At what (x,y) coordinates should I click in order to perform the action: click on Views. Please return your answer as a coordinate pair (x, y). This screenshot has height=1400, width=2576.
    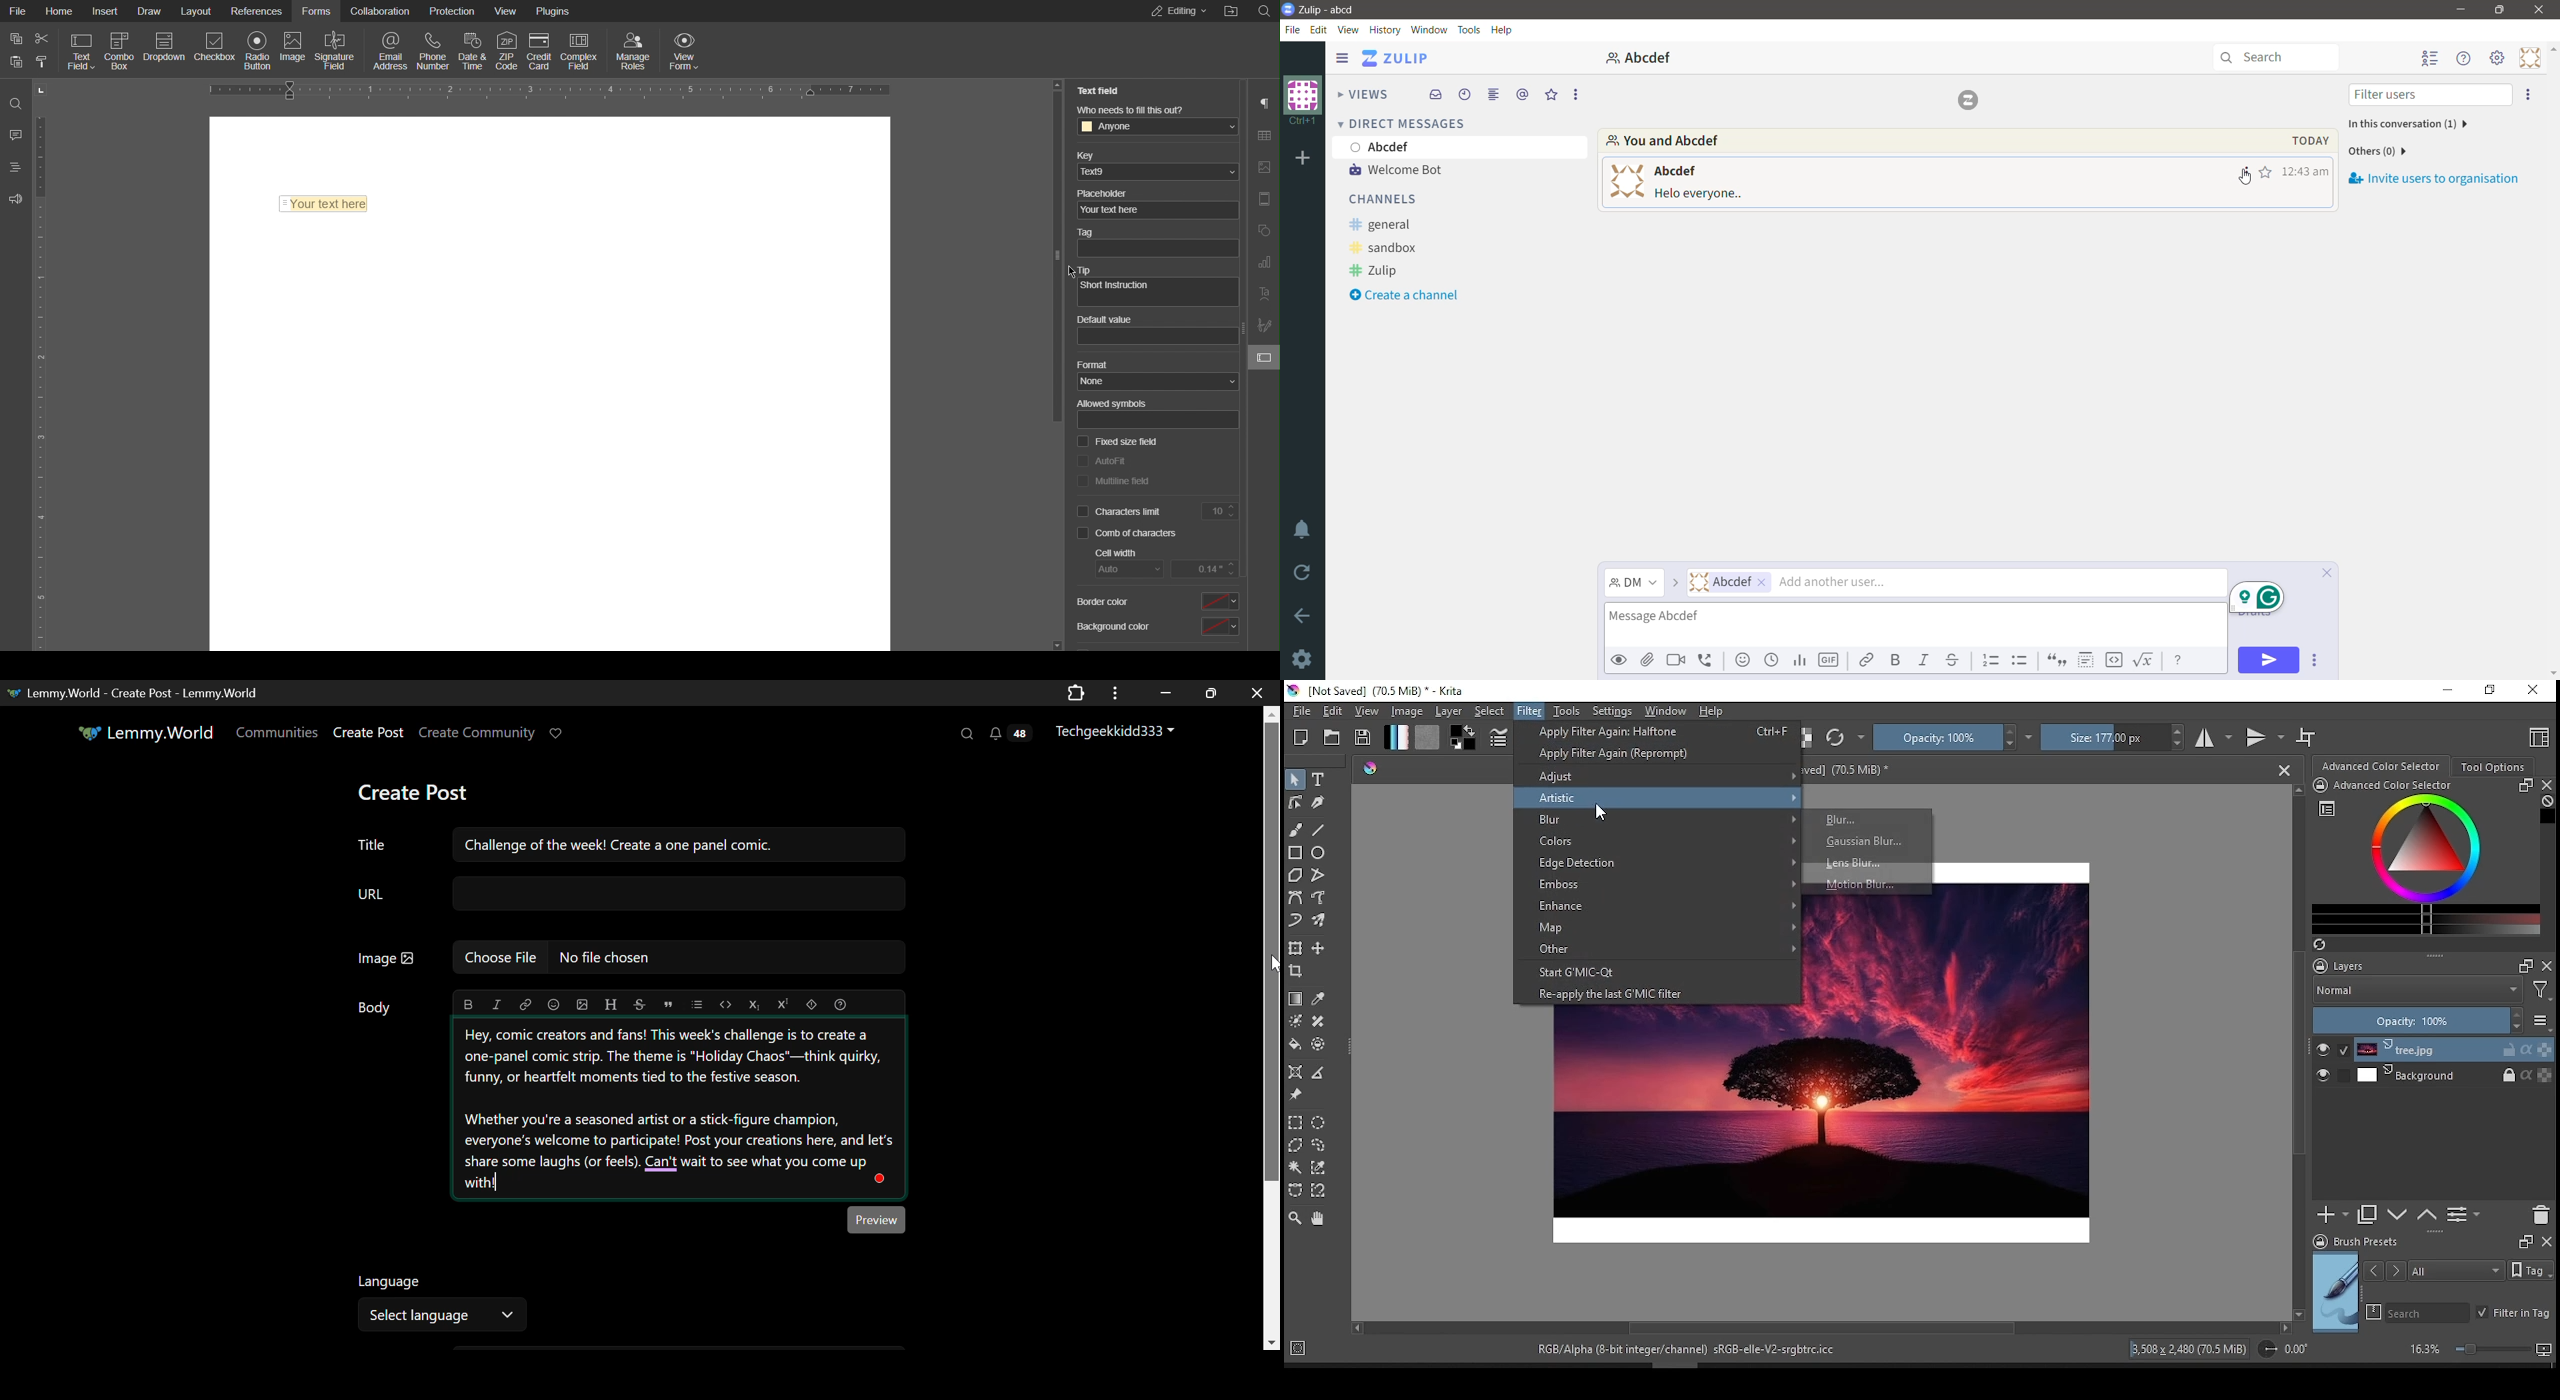
    Looking at the image, I should click on (1362, 93).